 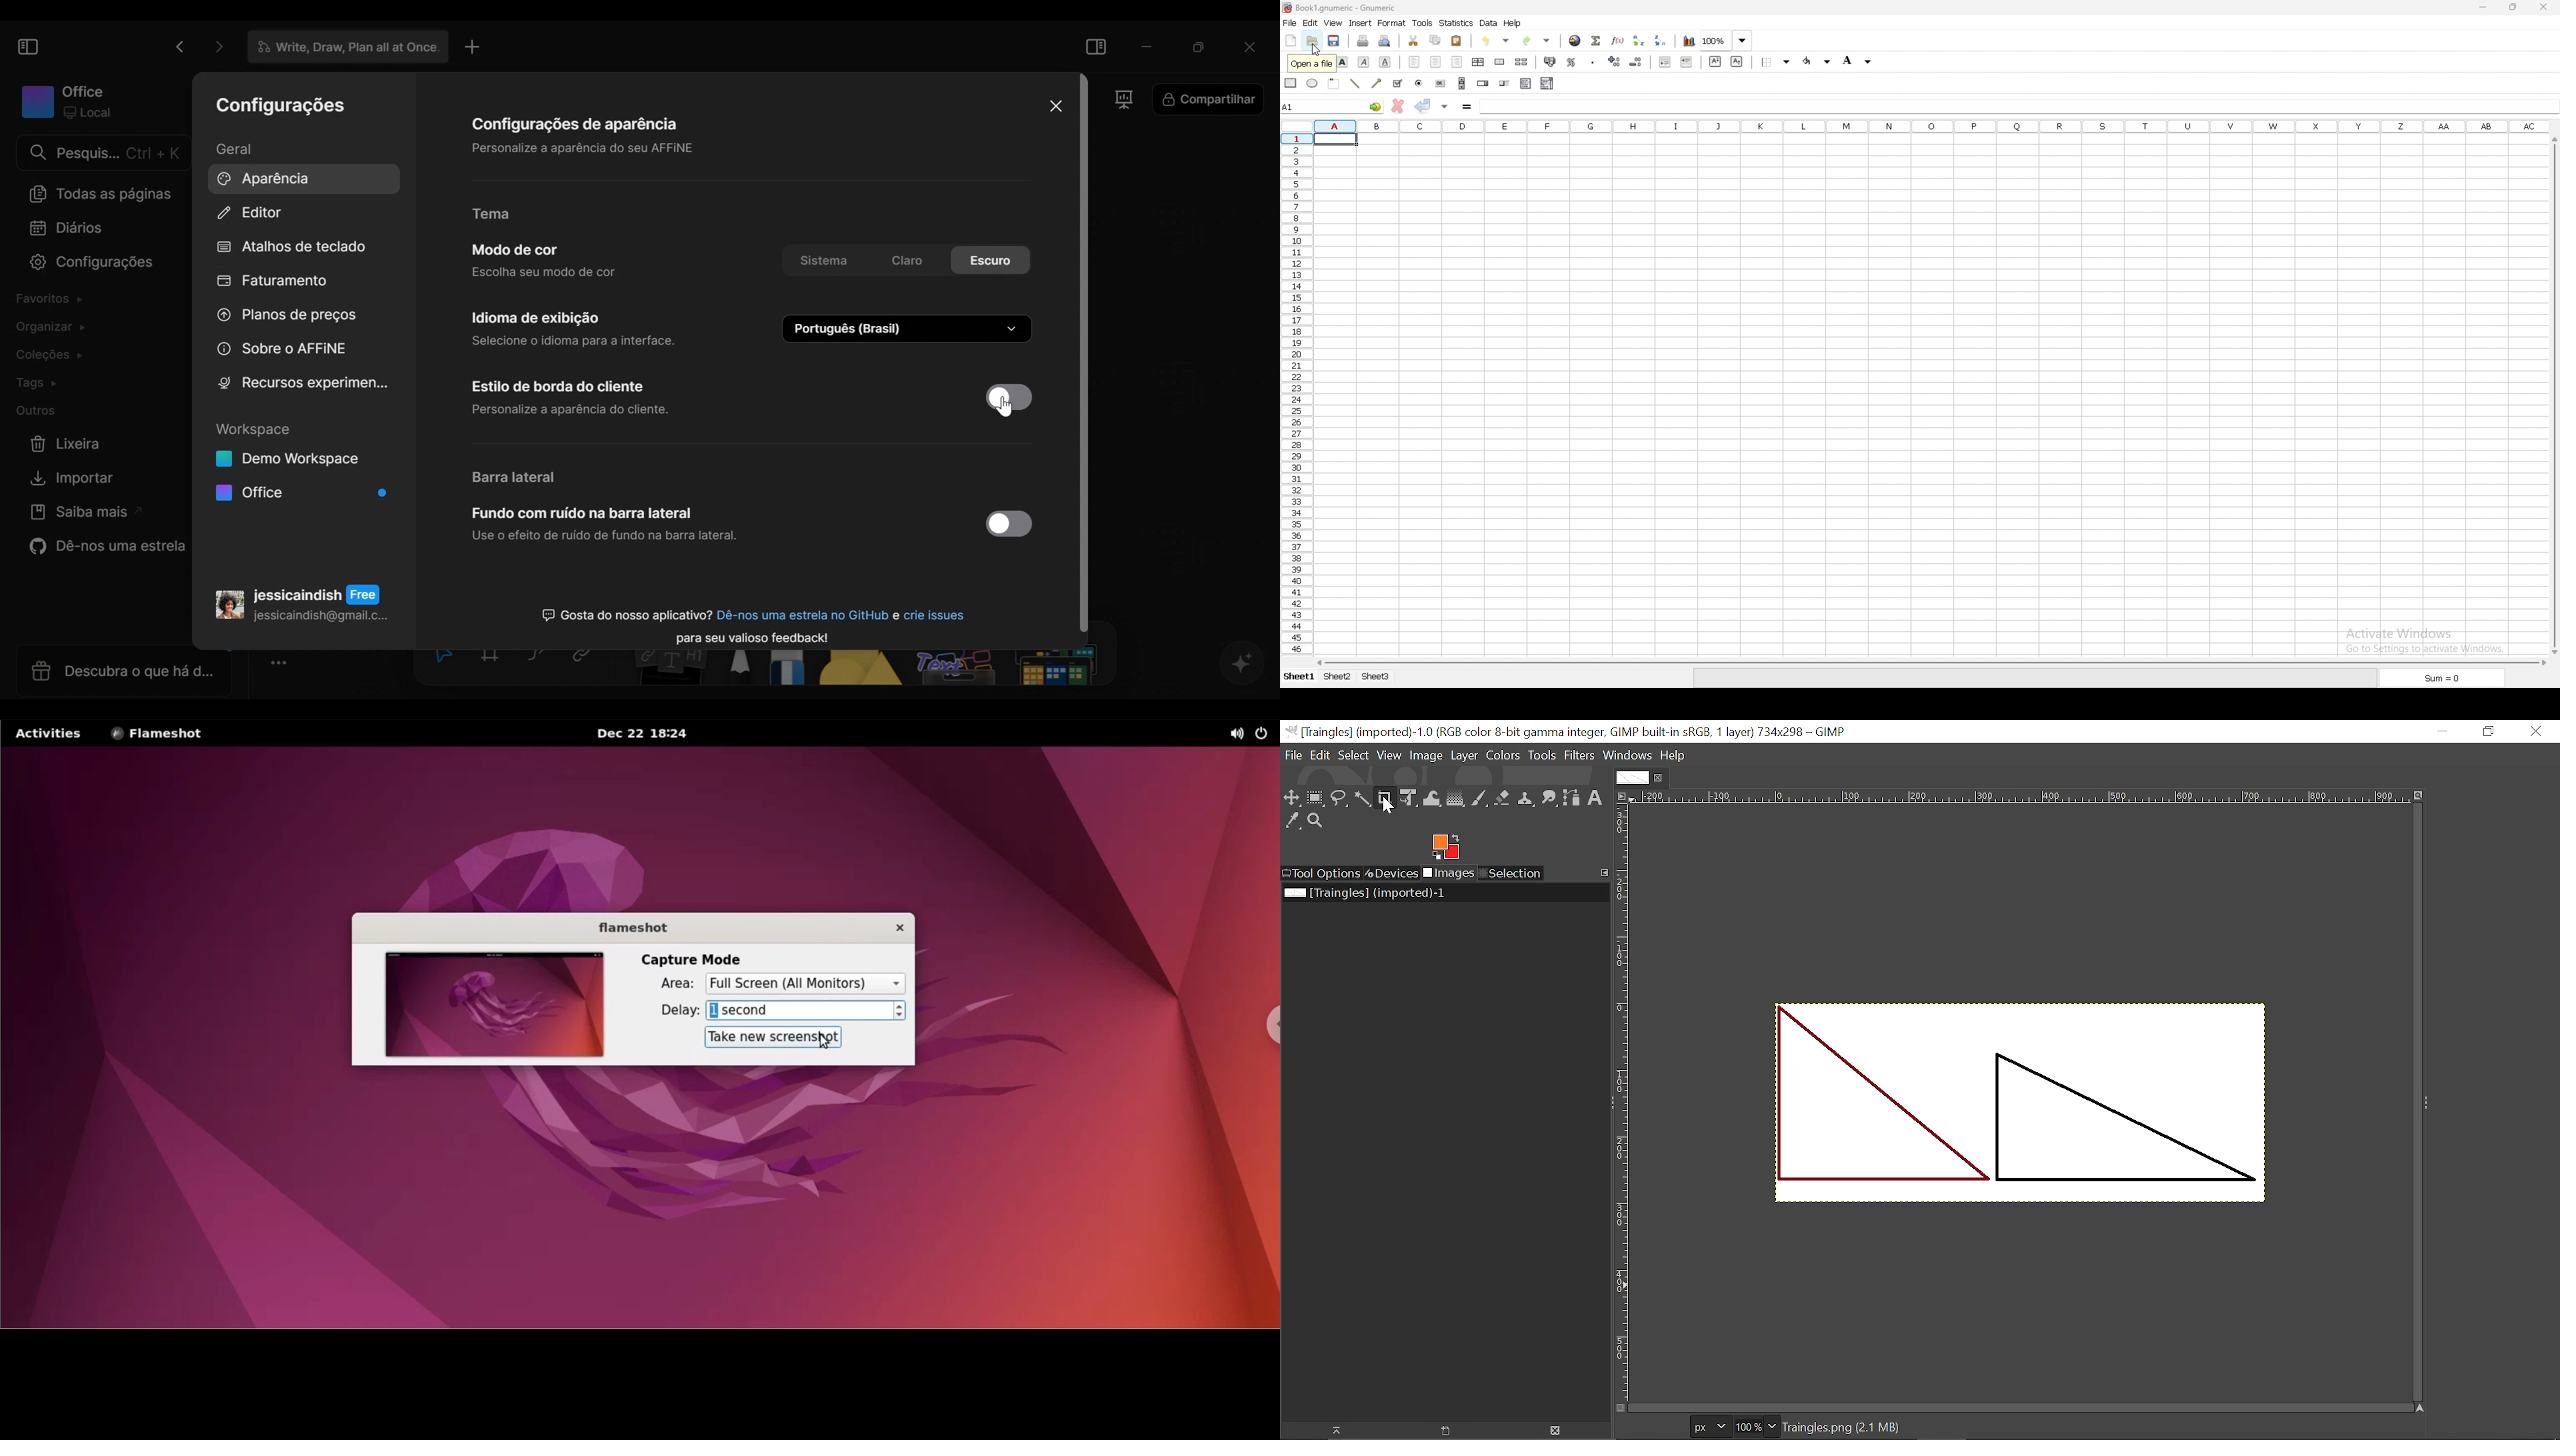 What do you see at coordinates (1291, 41) in the screenshot?
I see `new` at bounding box center [1291, 41].